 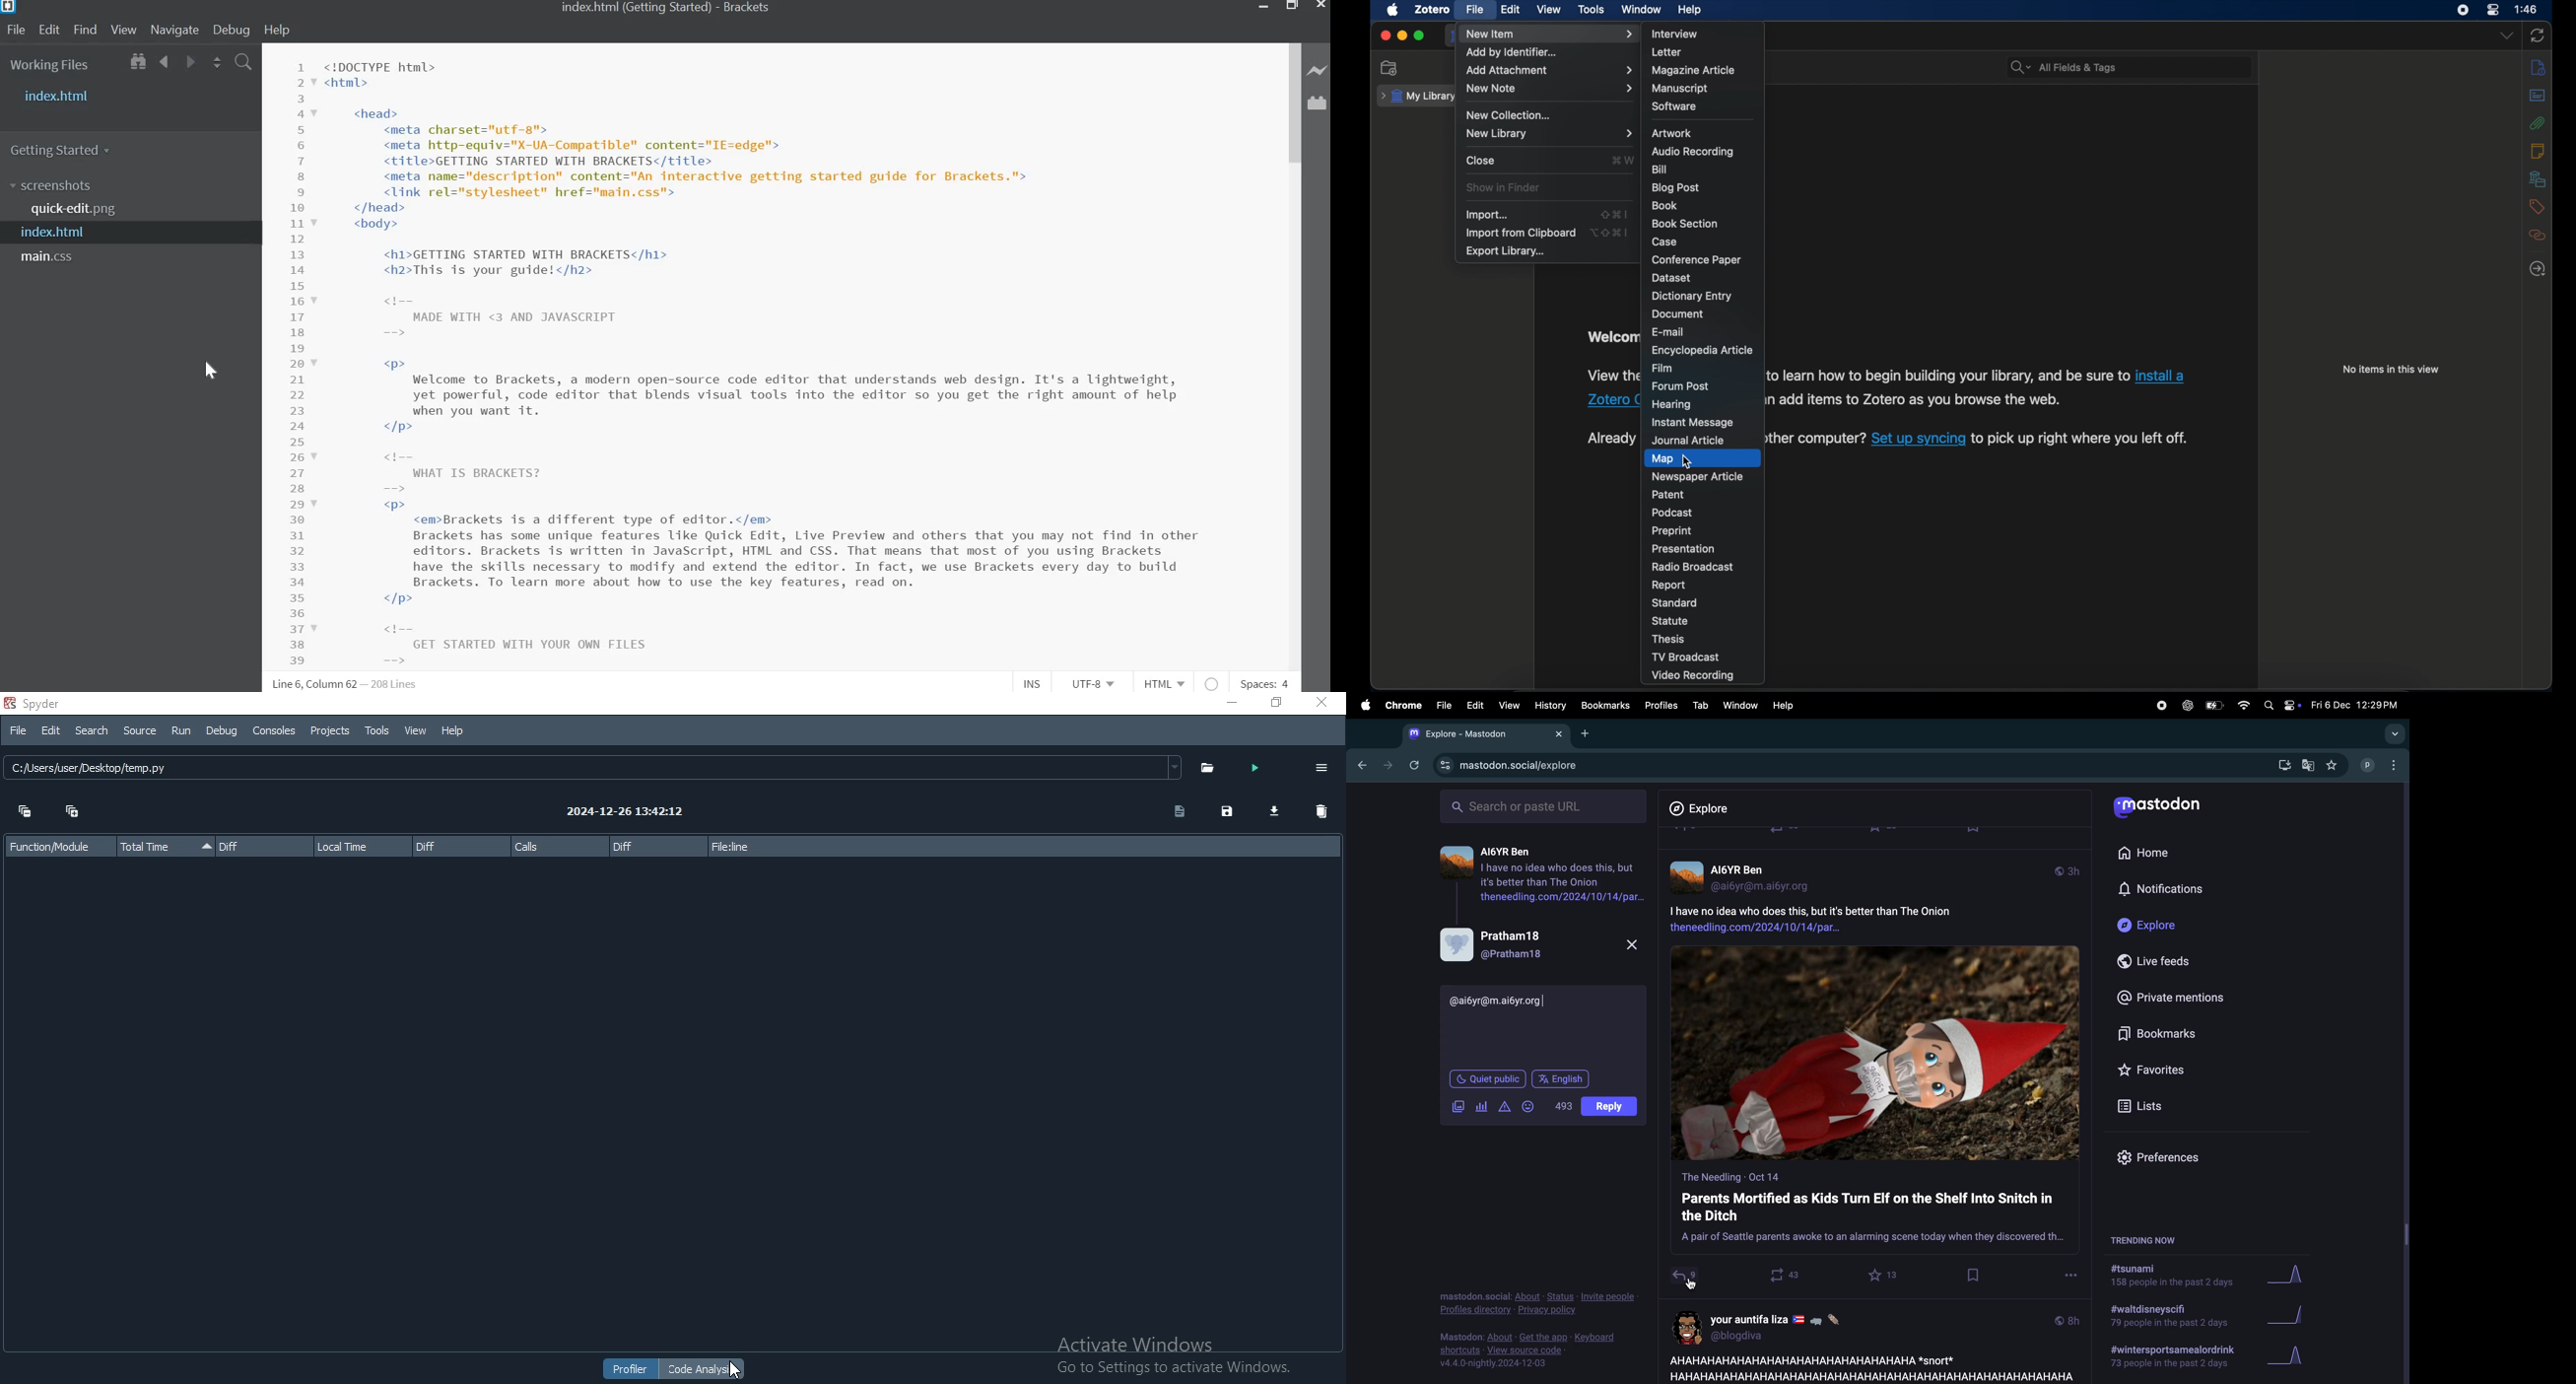 I want to click on statue, so click(x=1672, y=621).